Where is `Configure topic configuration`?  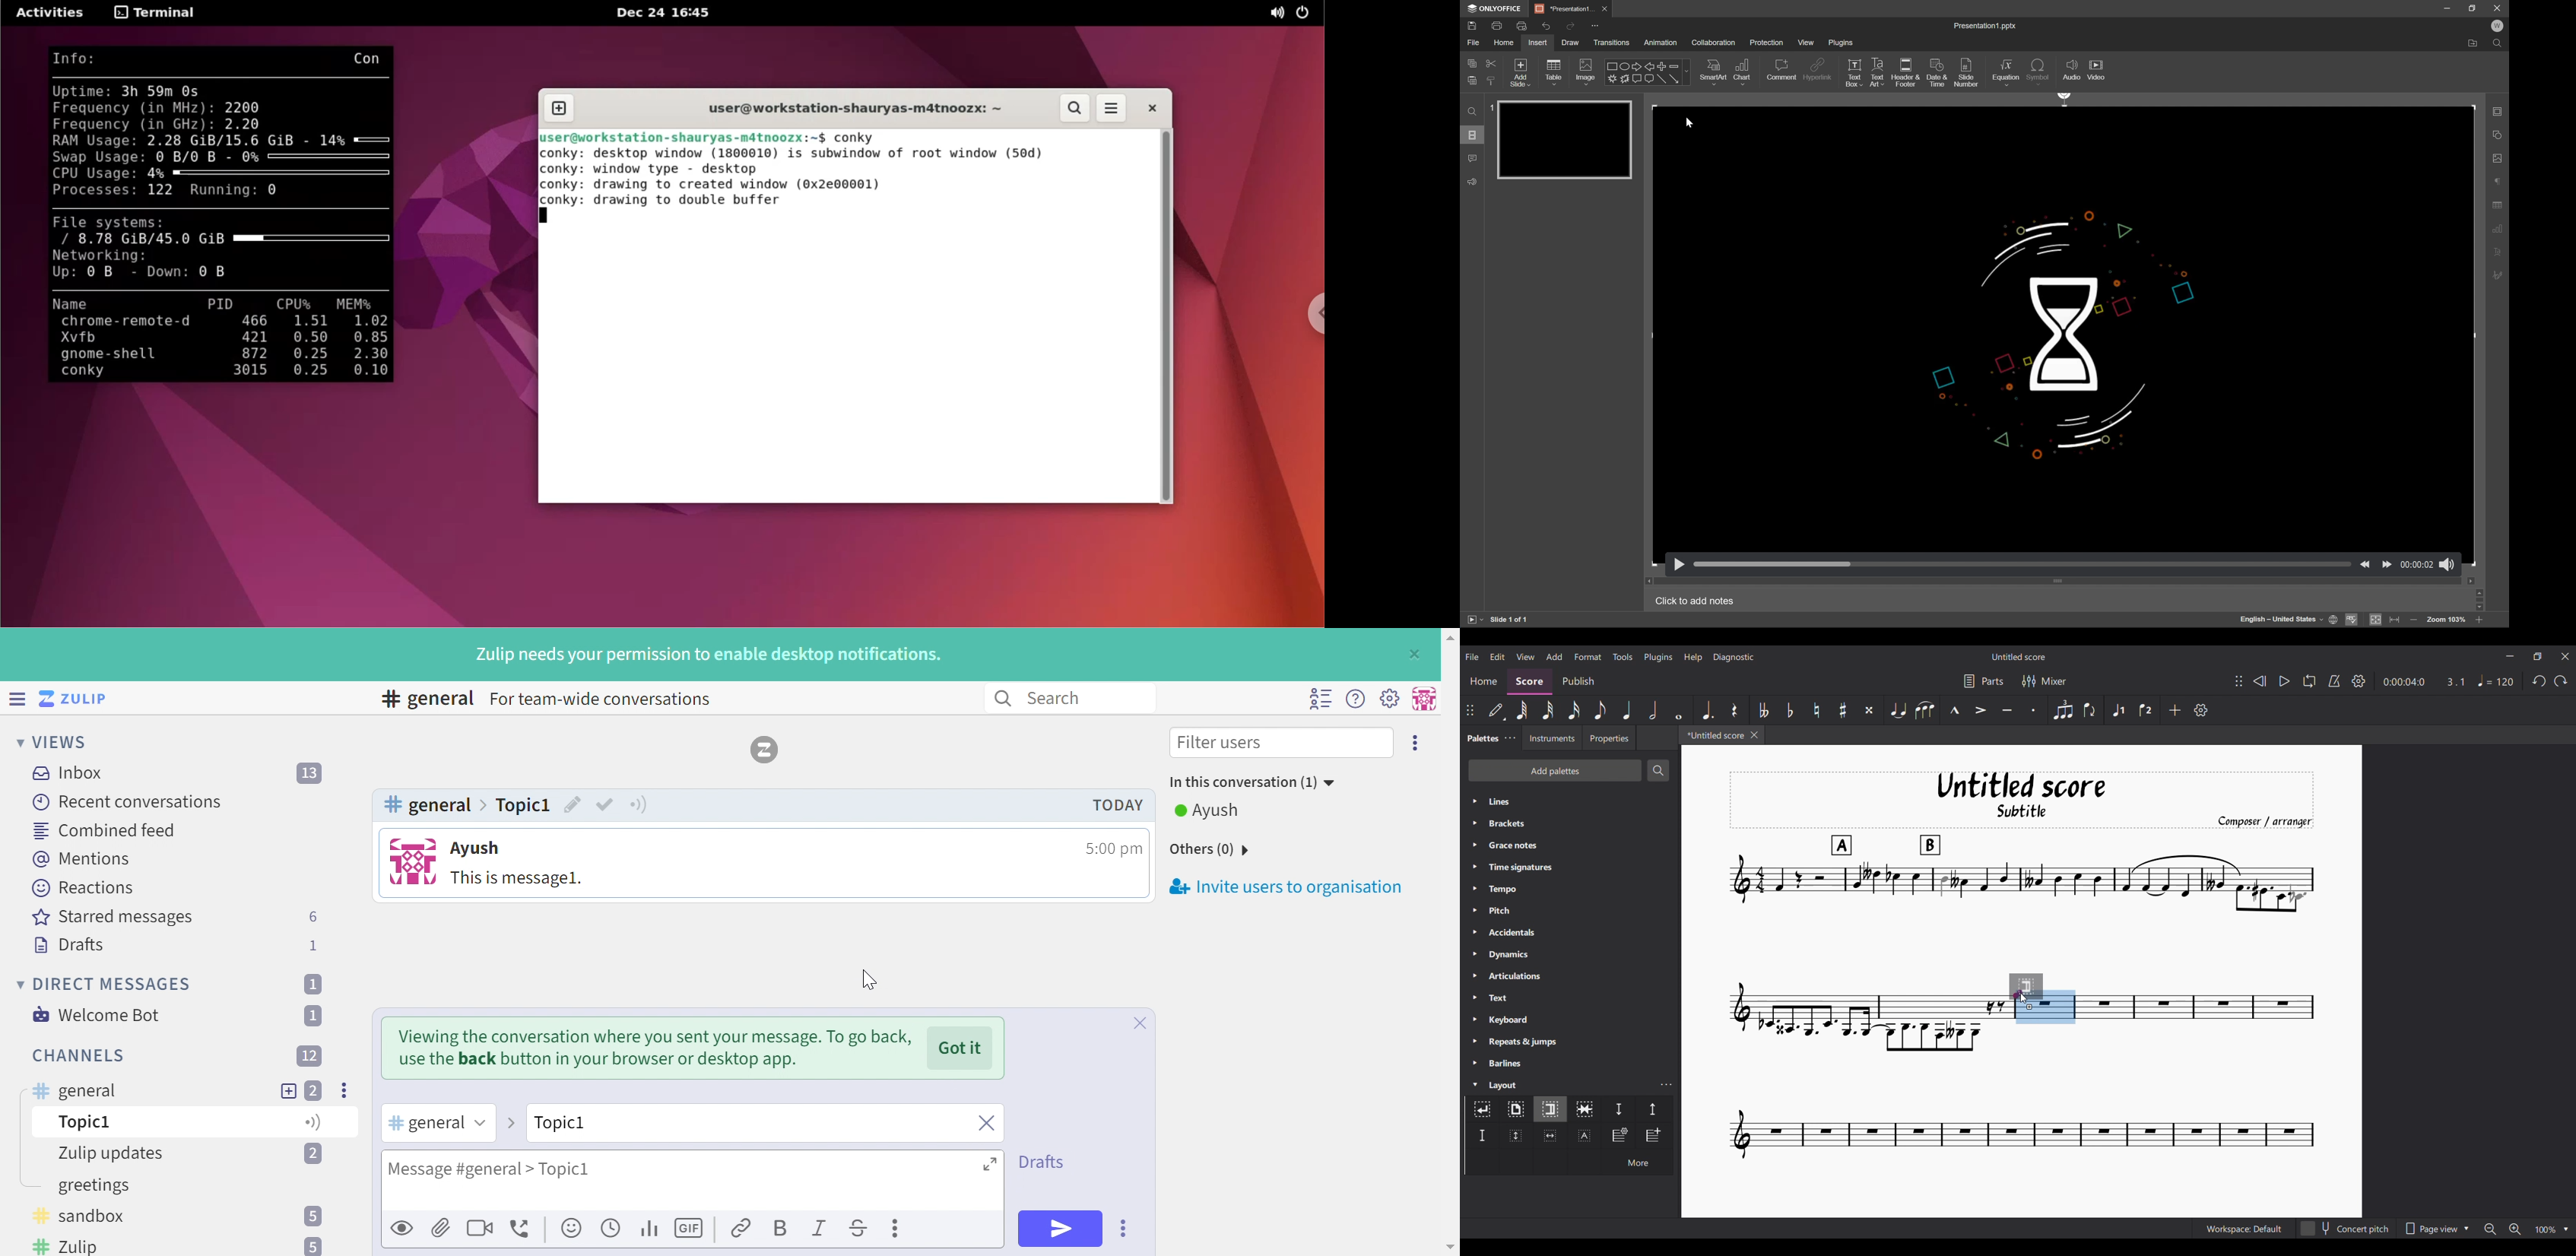 Configure topic configuration is located at coordinates (640, 803).